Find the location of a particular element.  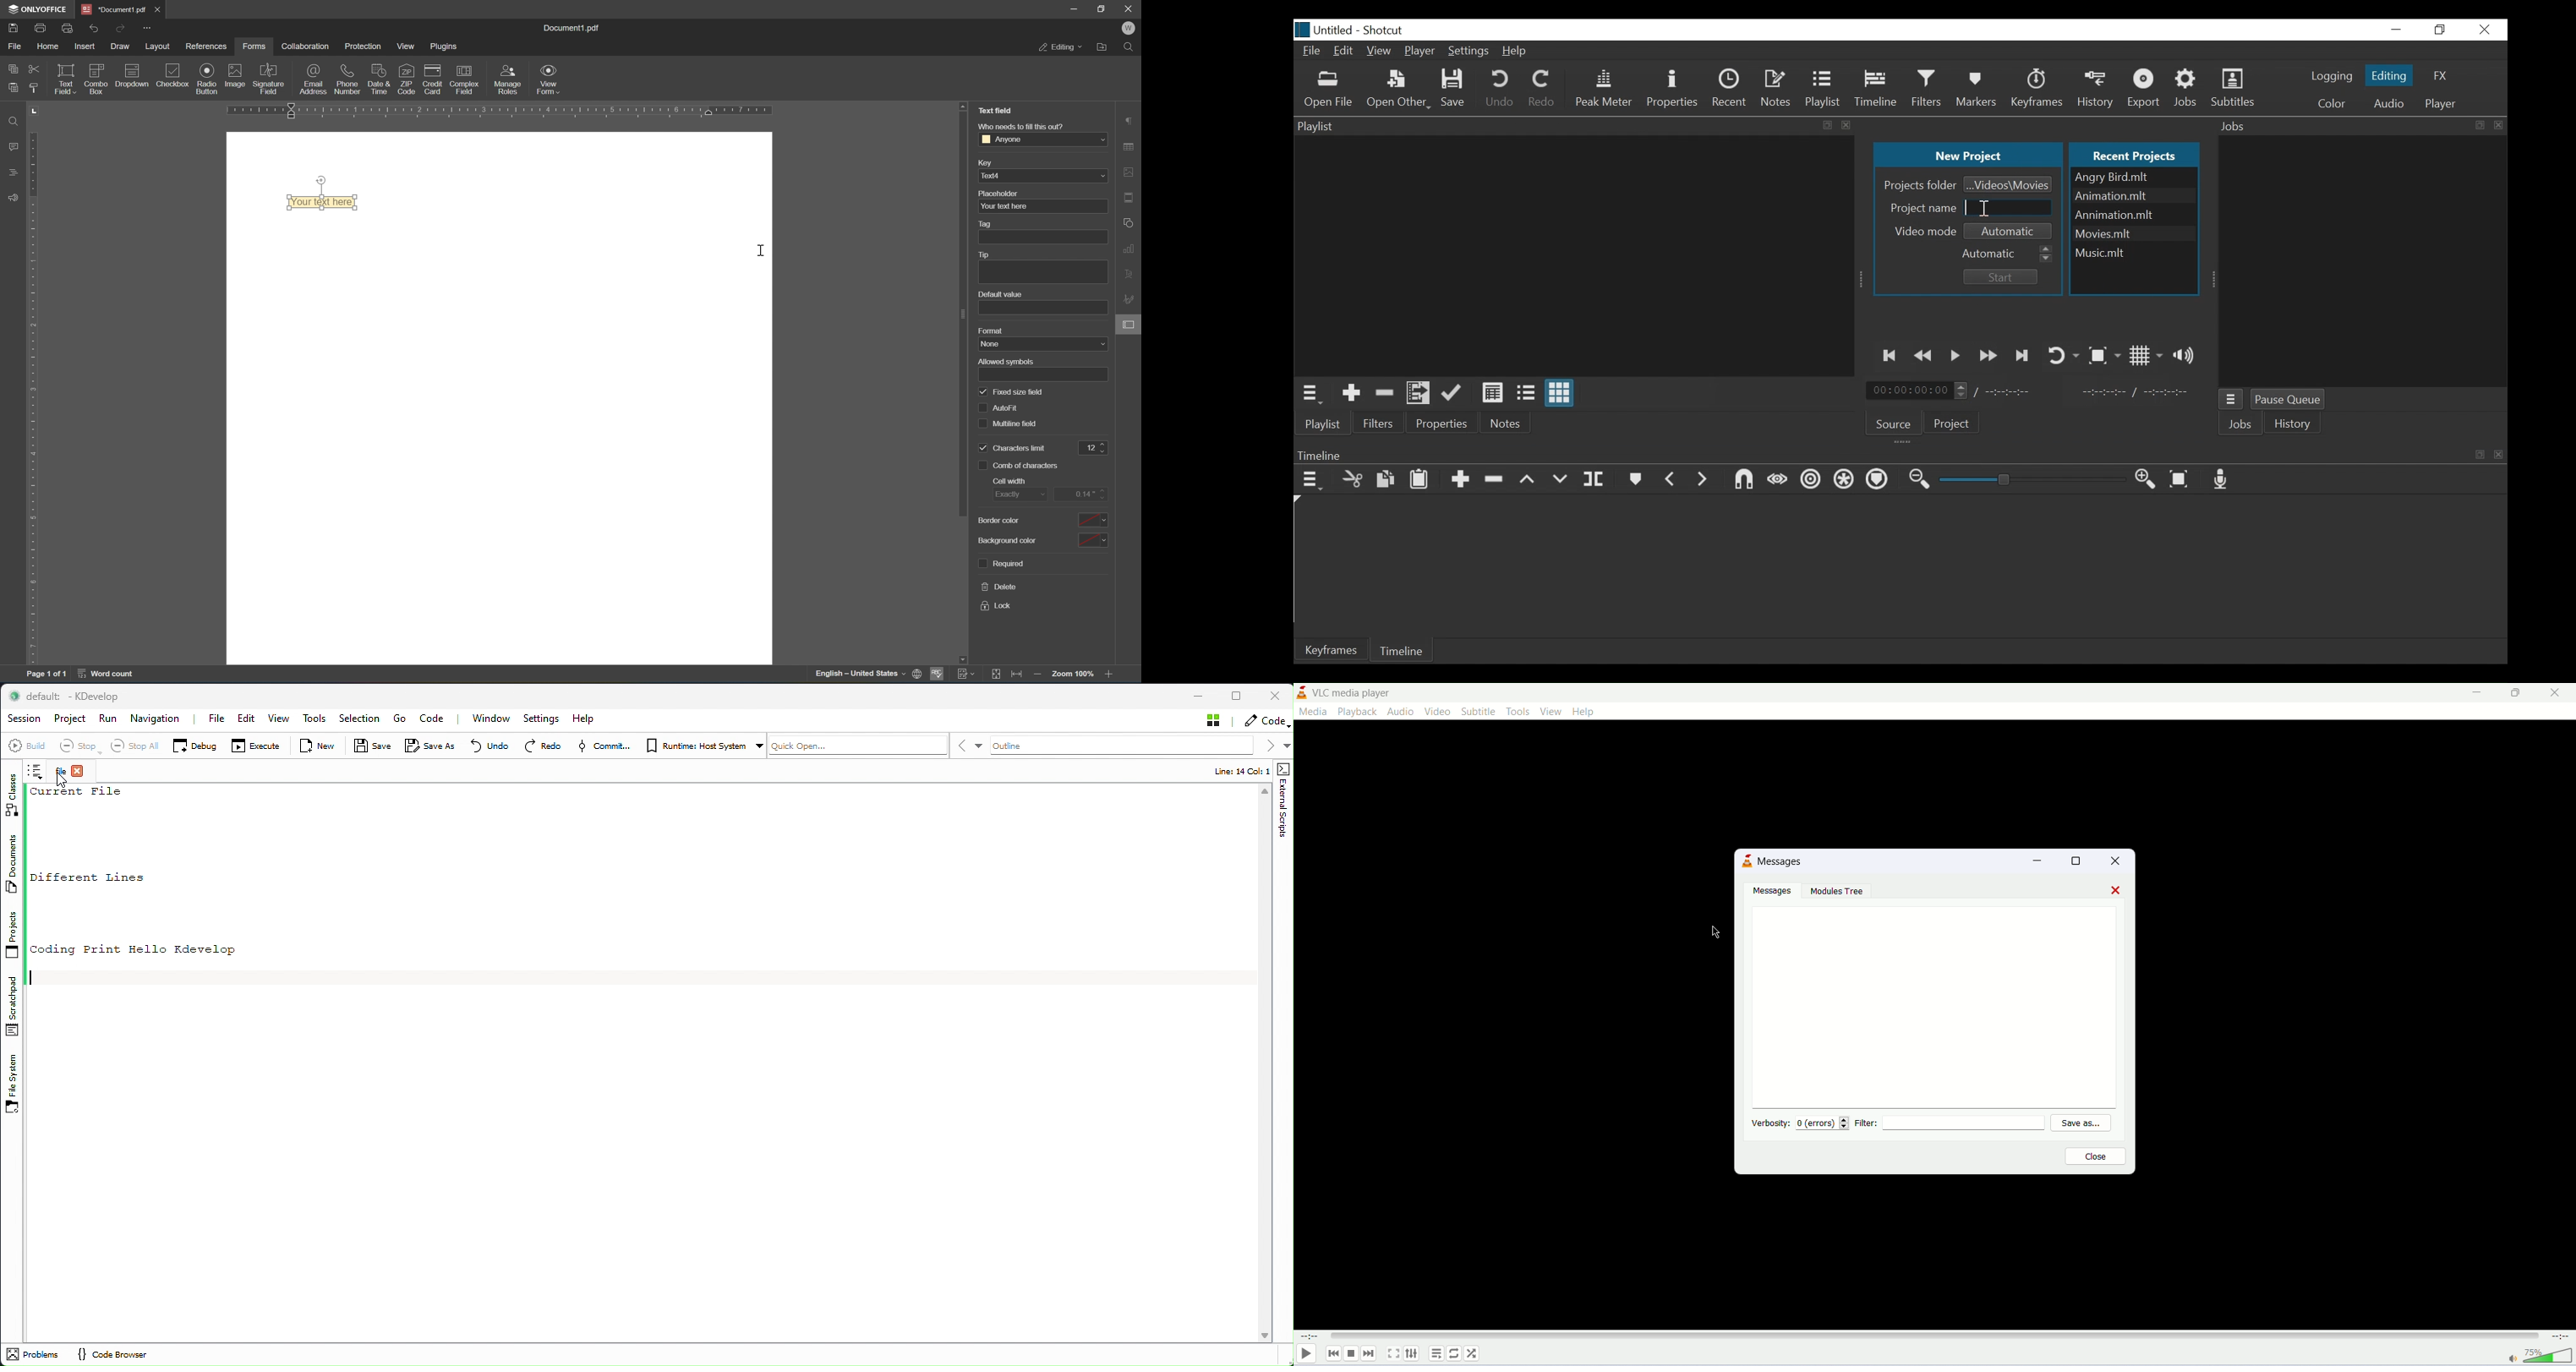

placeholder is located at coordinates (997, 193).